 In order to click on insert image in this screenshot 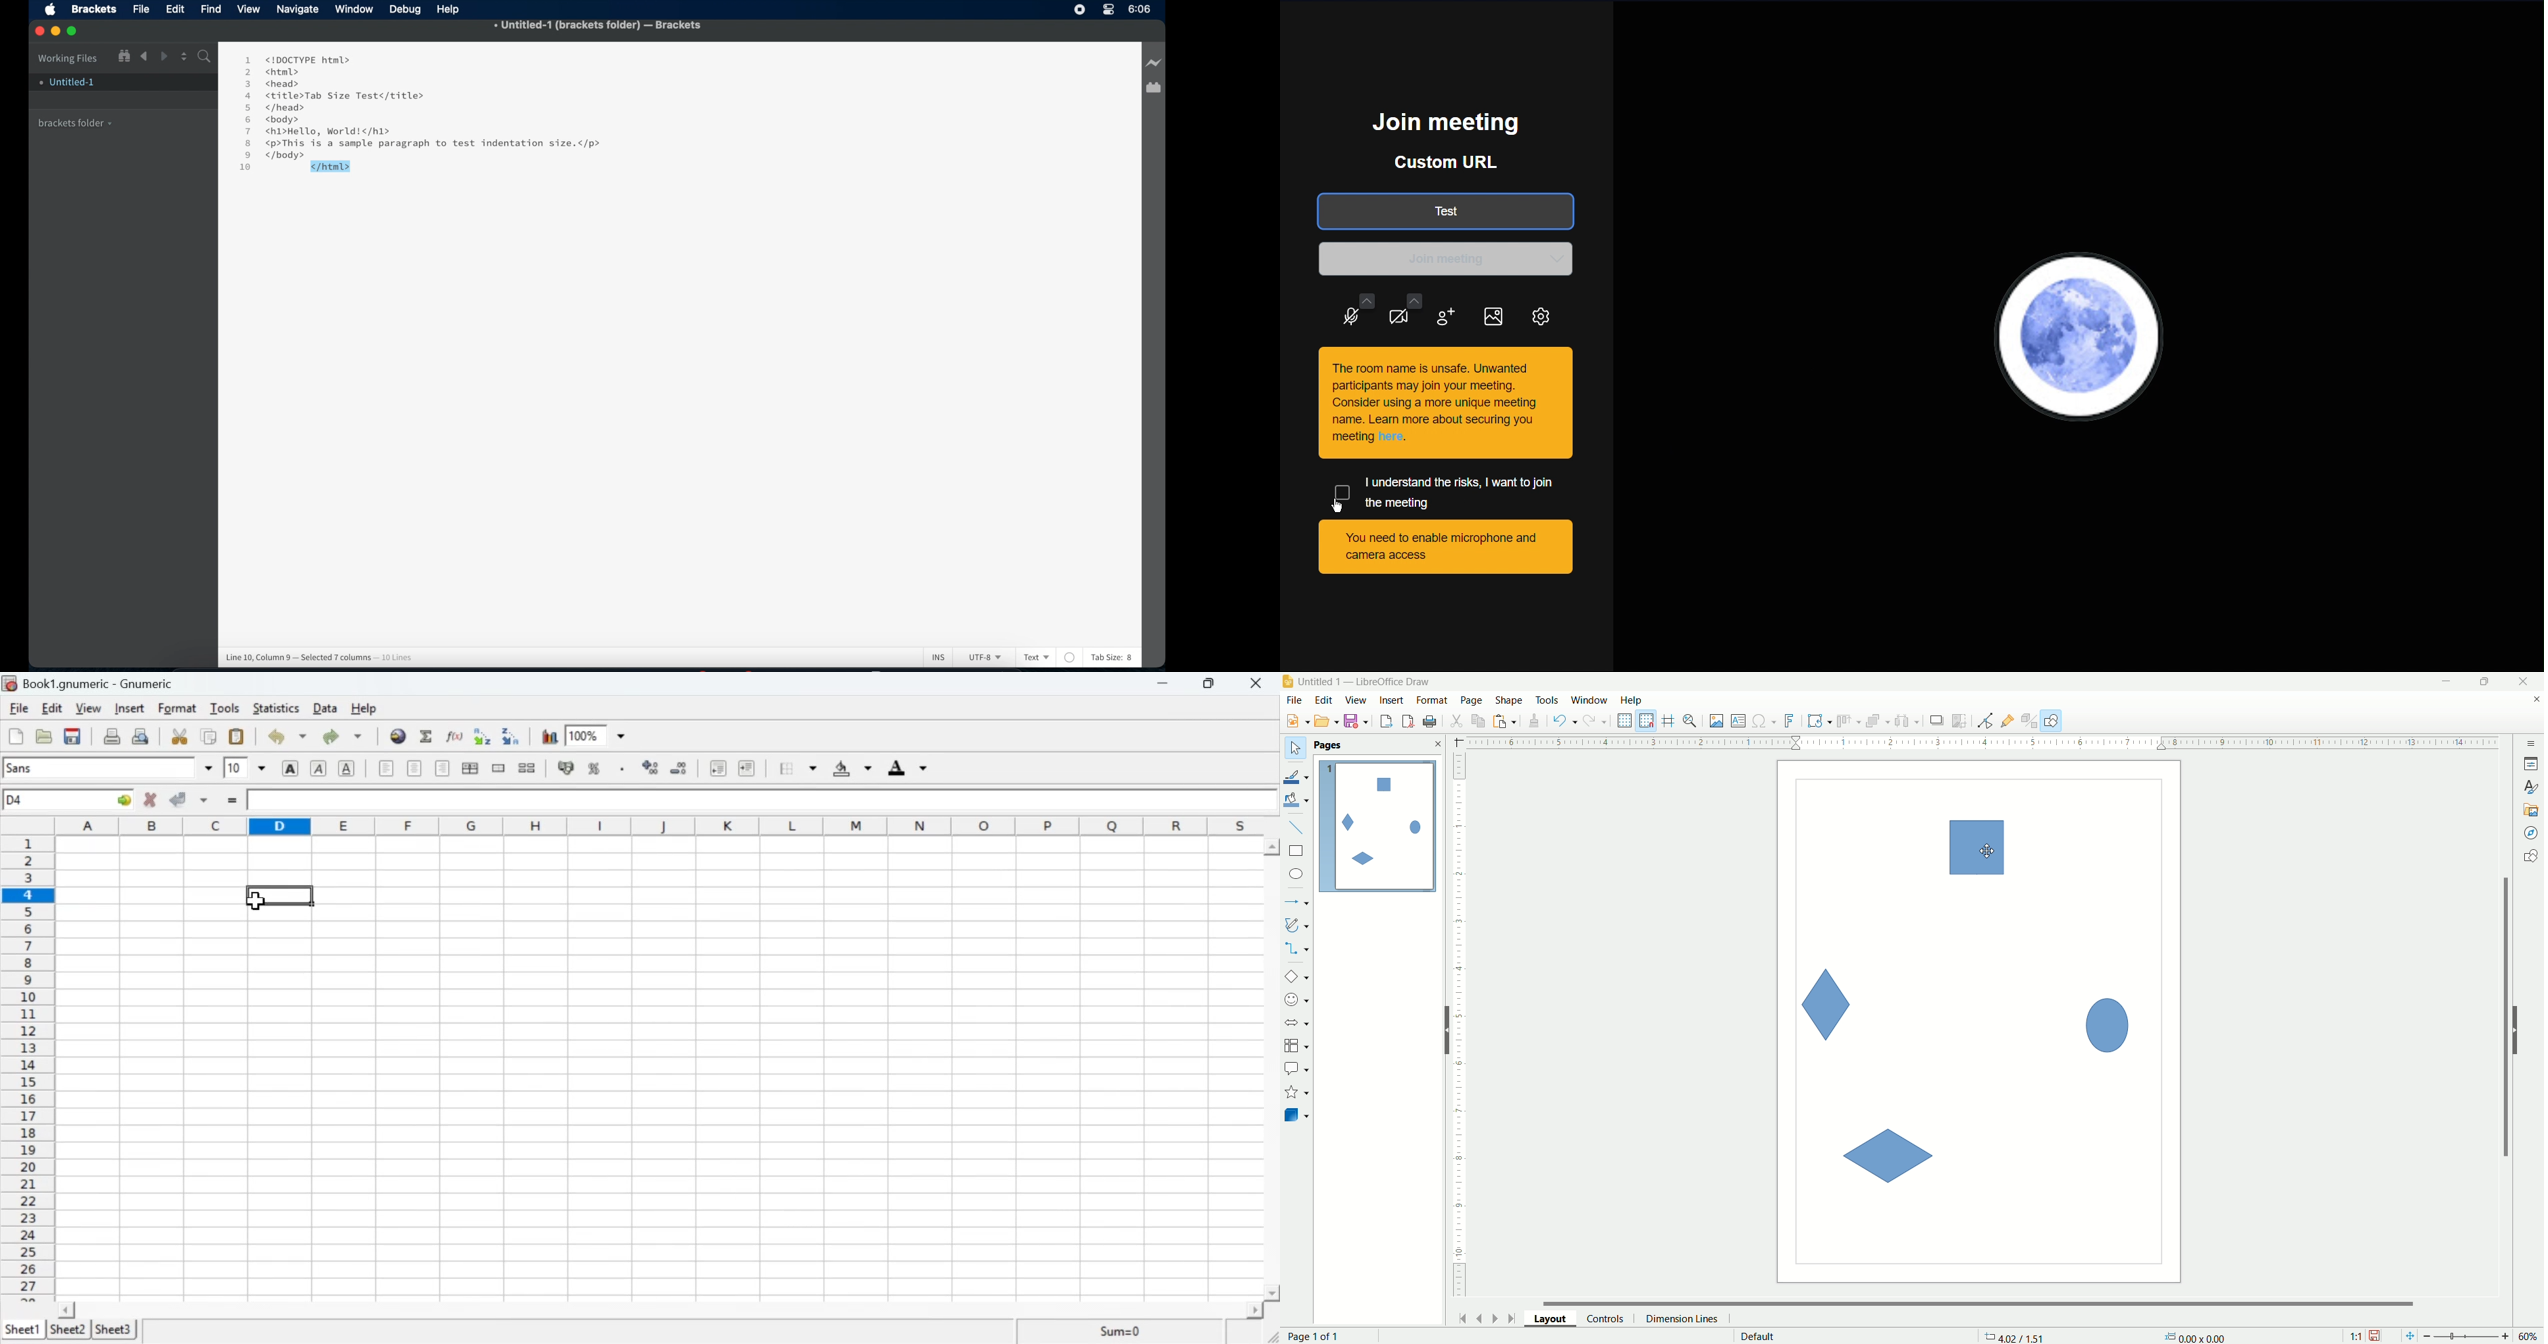, I will do `click(1717, 721)`.